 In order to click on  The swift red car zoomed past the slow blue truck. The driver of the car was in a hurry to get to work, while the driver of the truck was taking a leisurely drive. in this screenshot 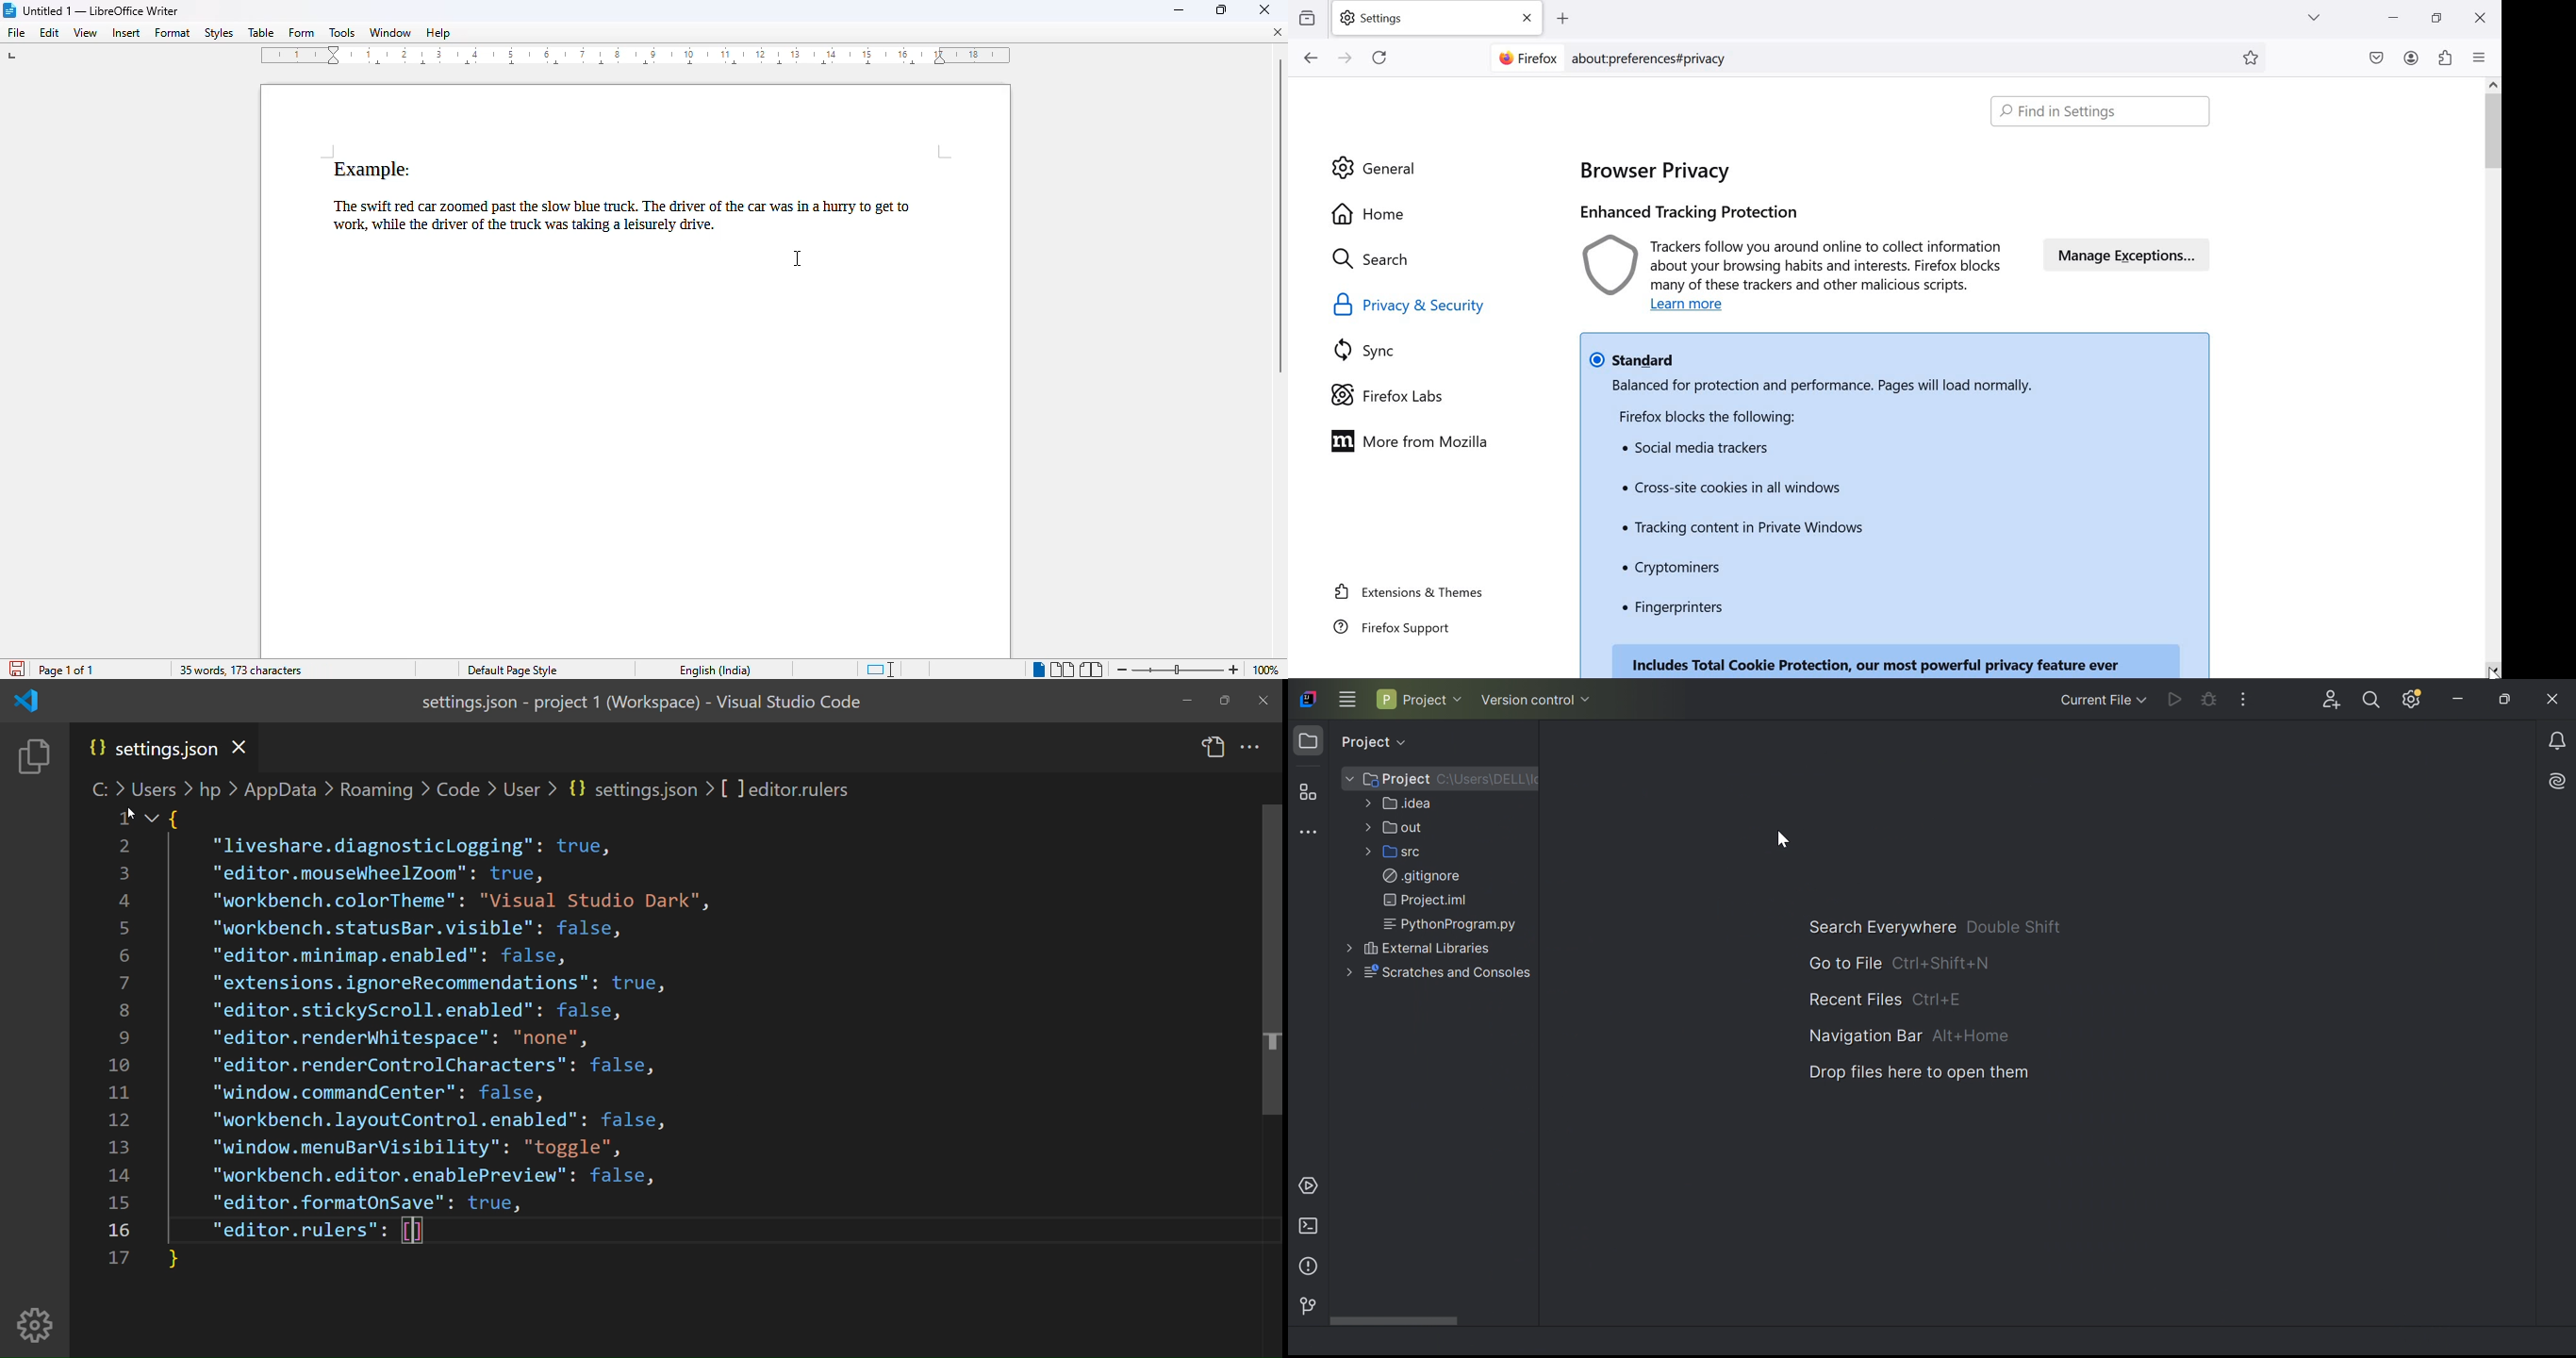, I will do `click(636, 213)`.